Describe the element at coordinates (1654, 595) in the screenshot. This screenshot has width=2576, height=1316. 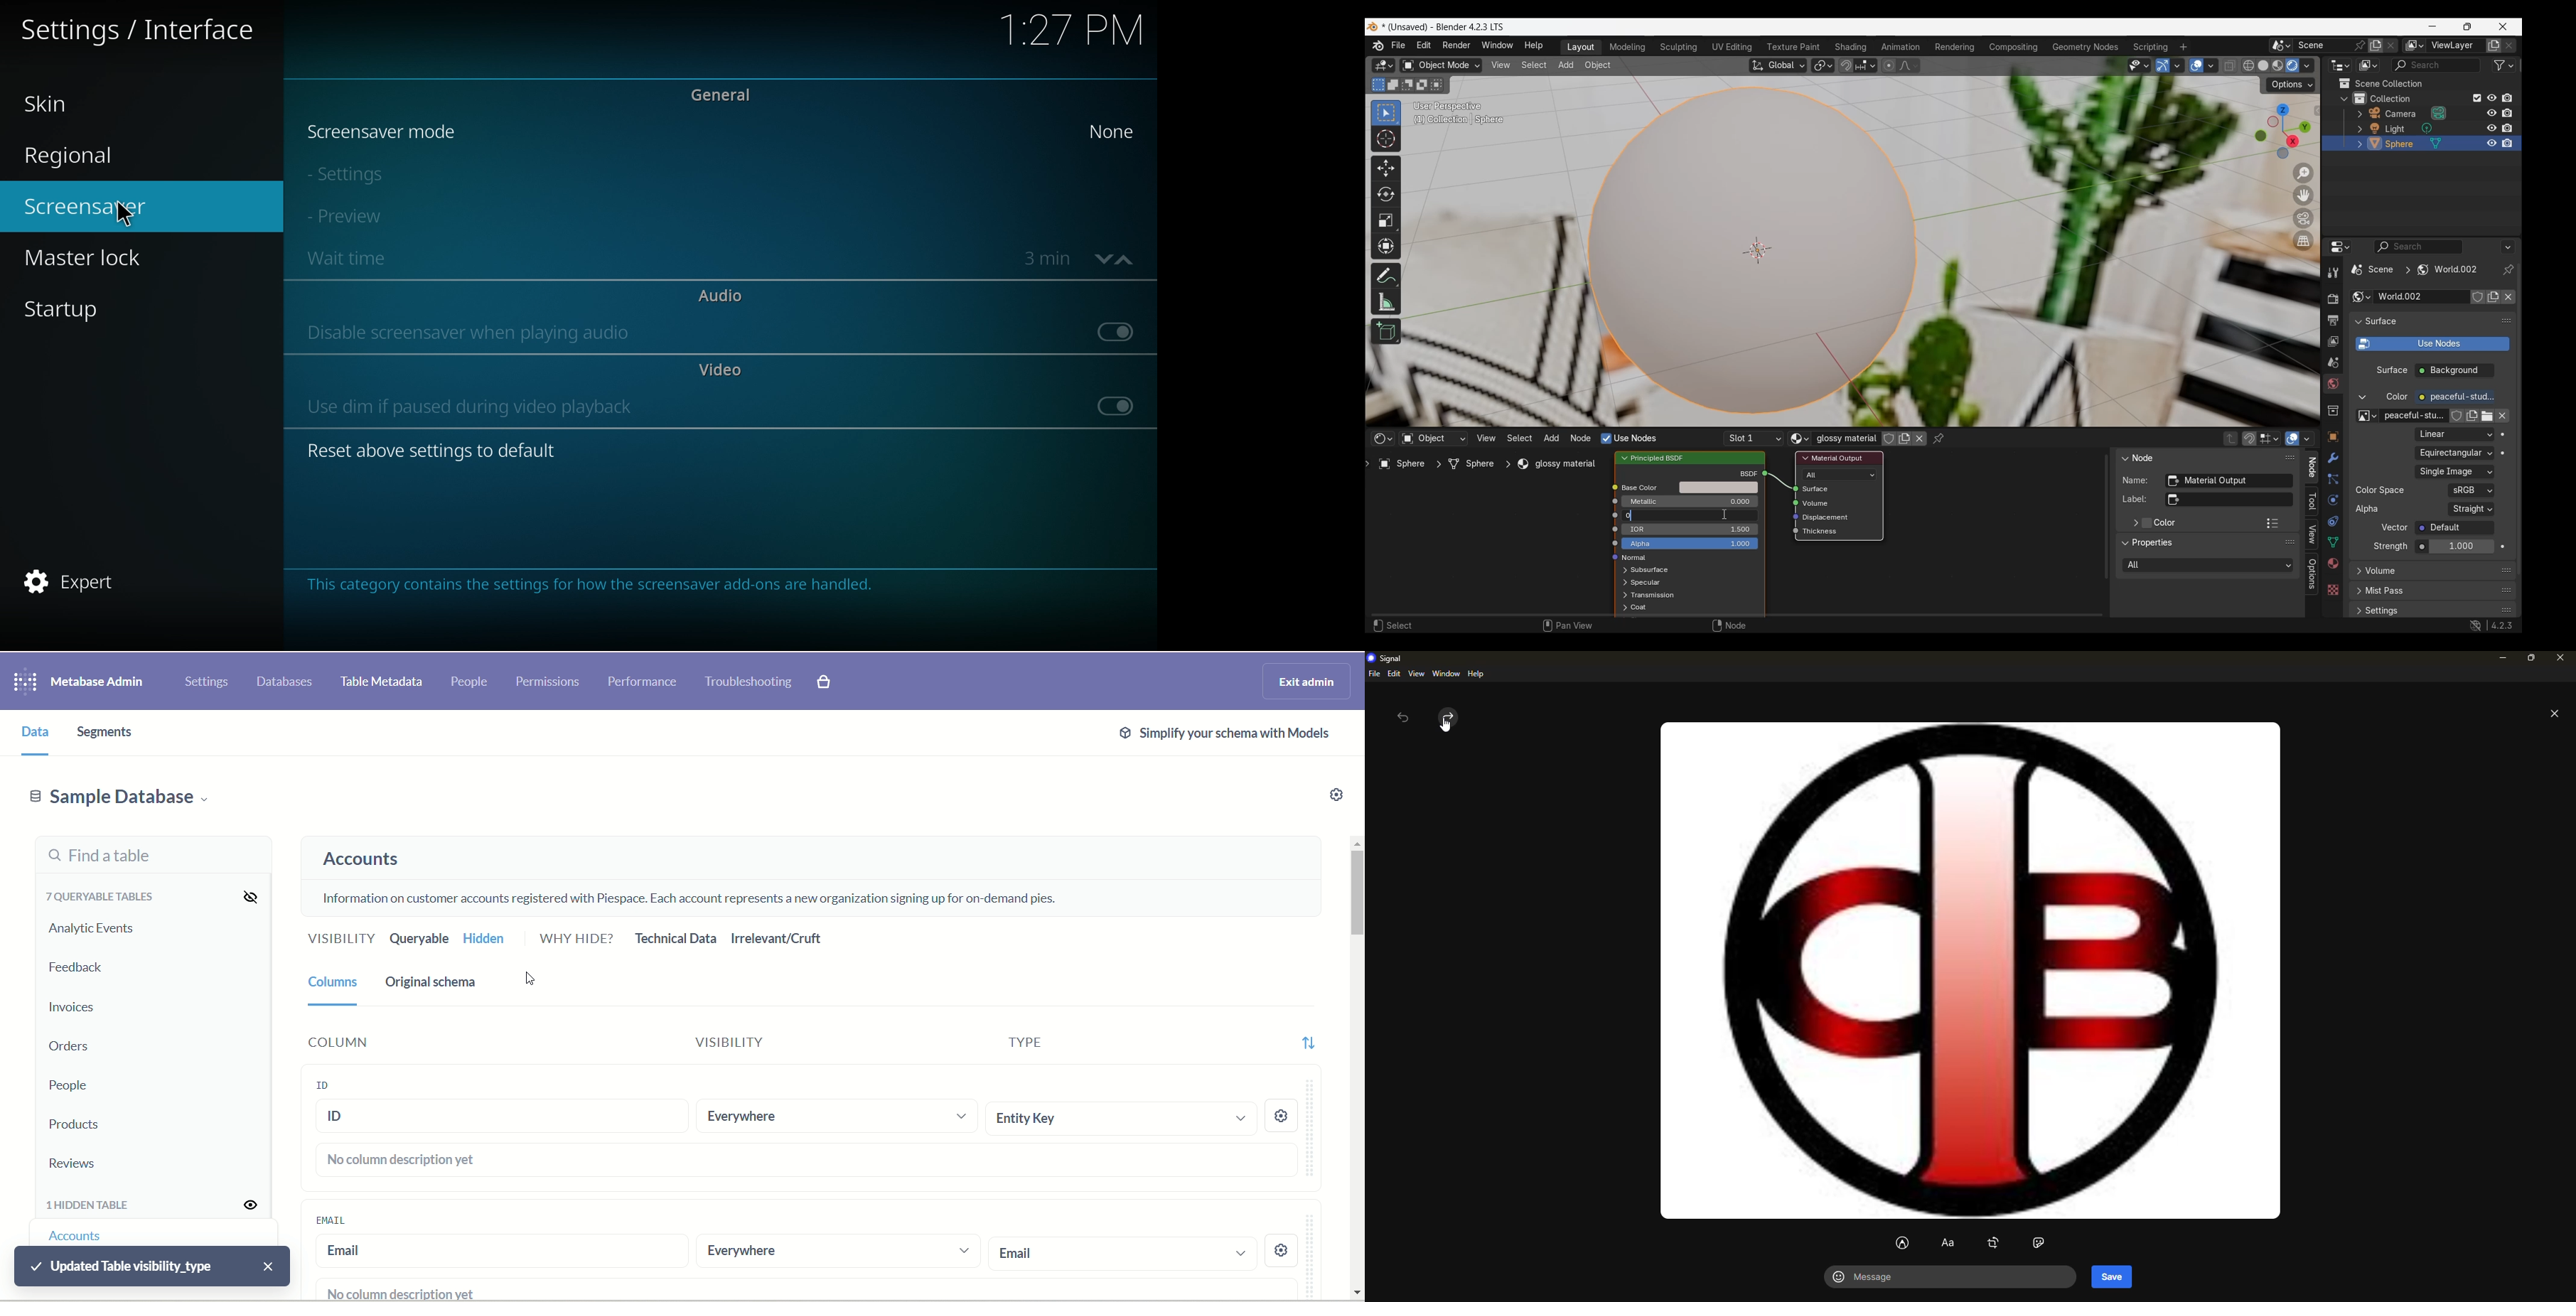
I see `Transmission options` at that location.